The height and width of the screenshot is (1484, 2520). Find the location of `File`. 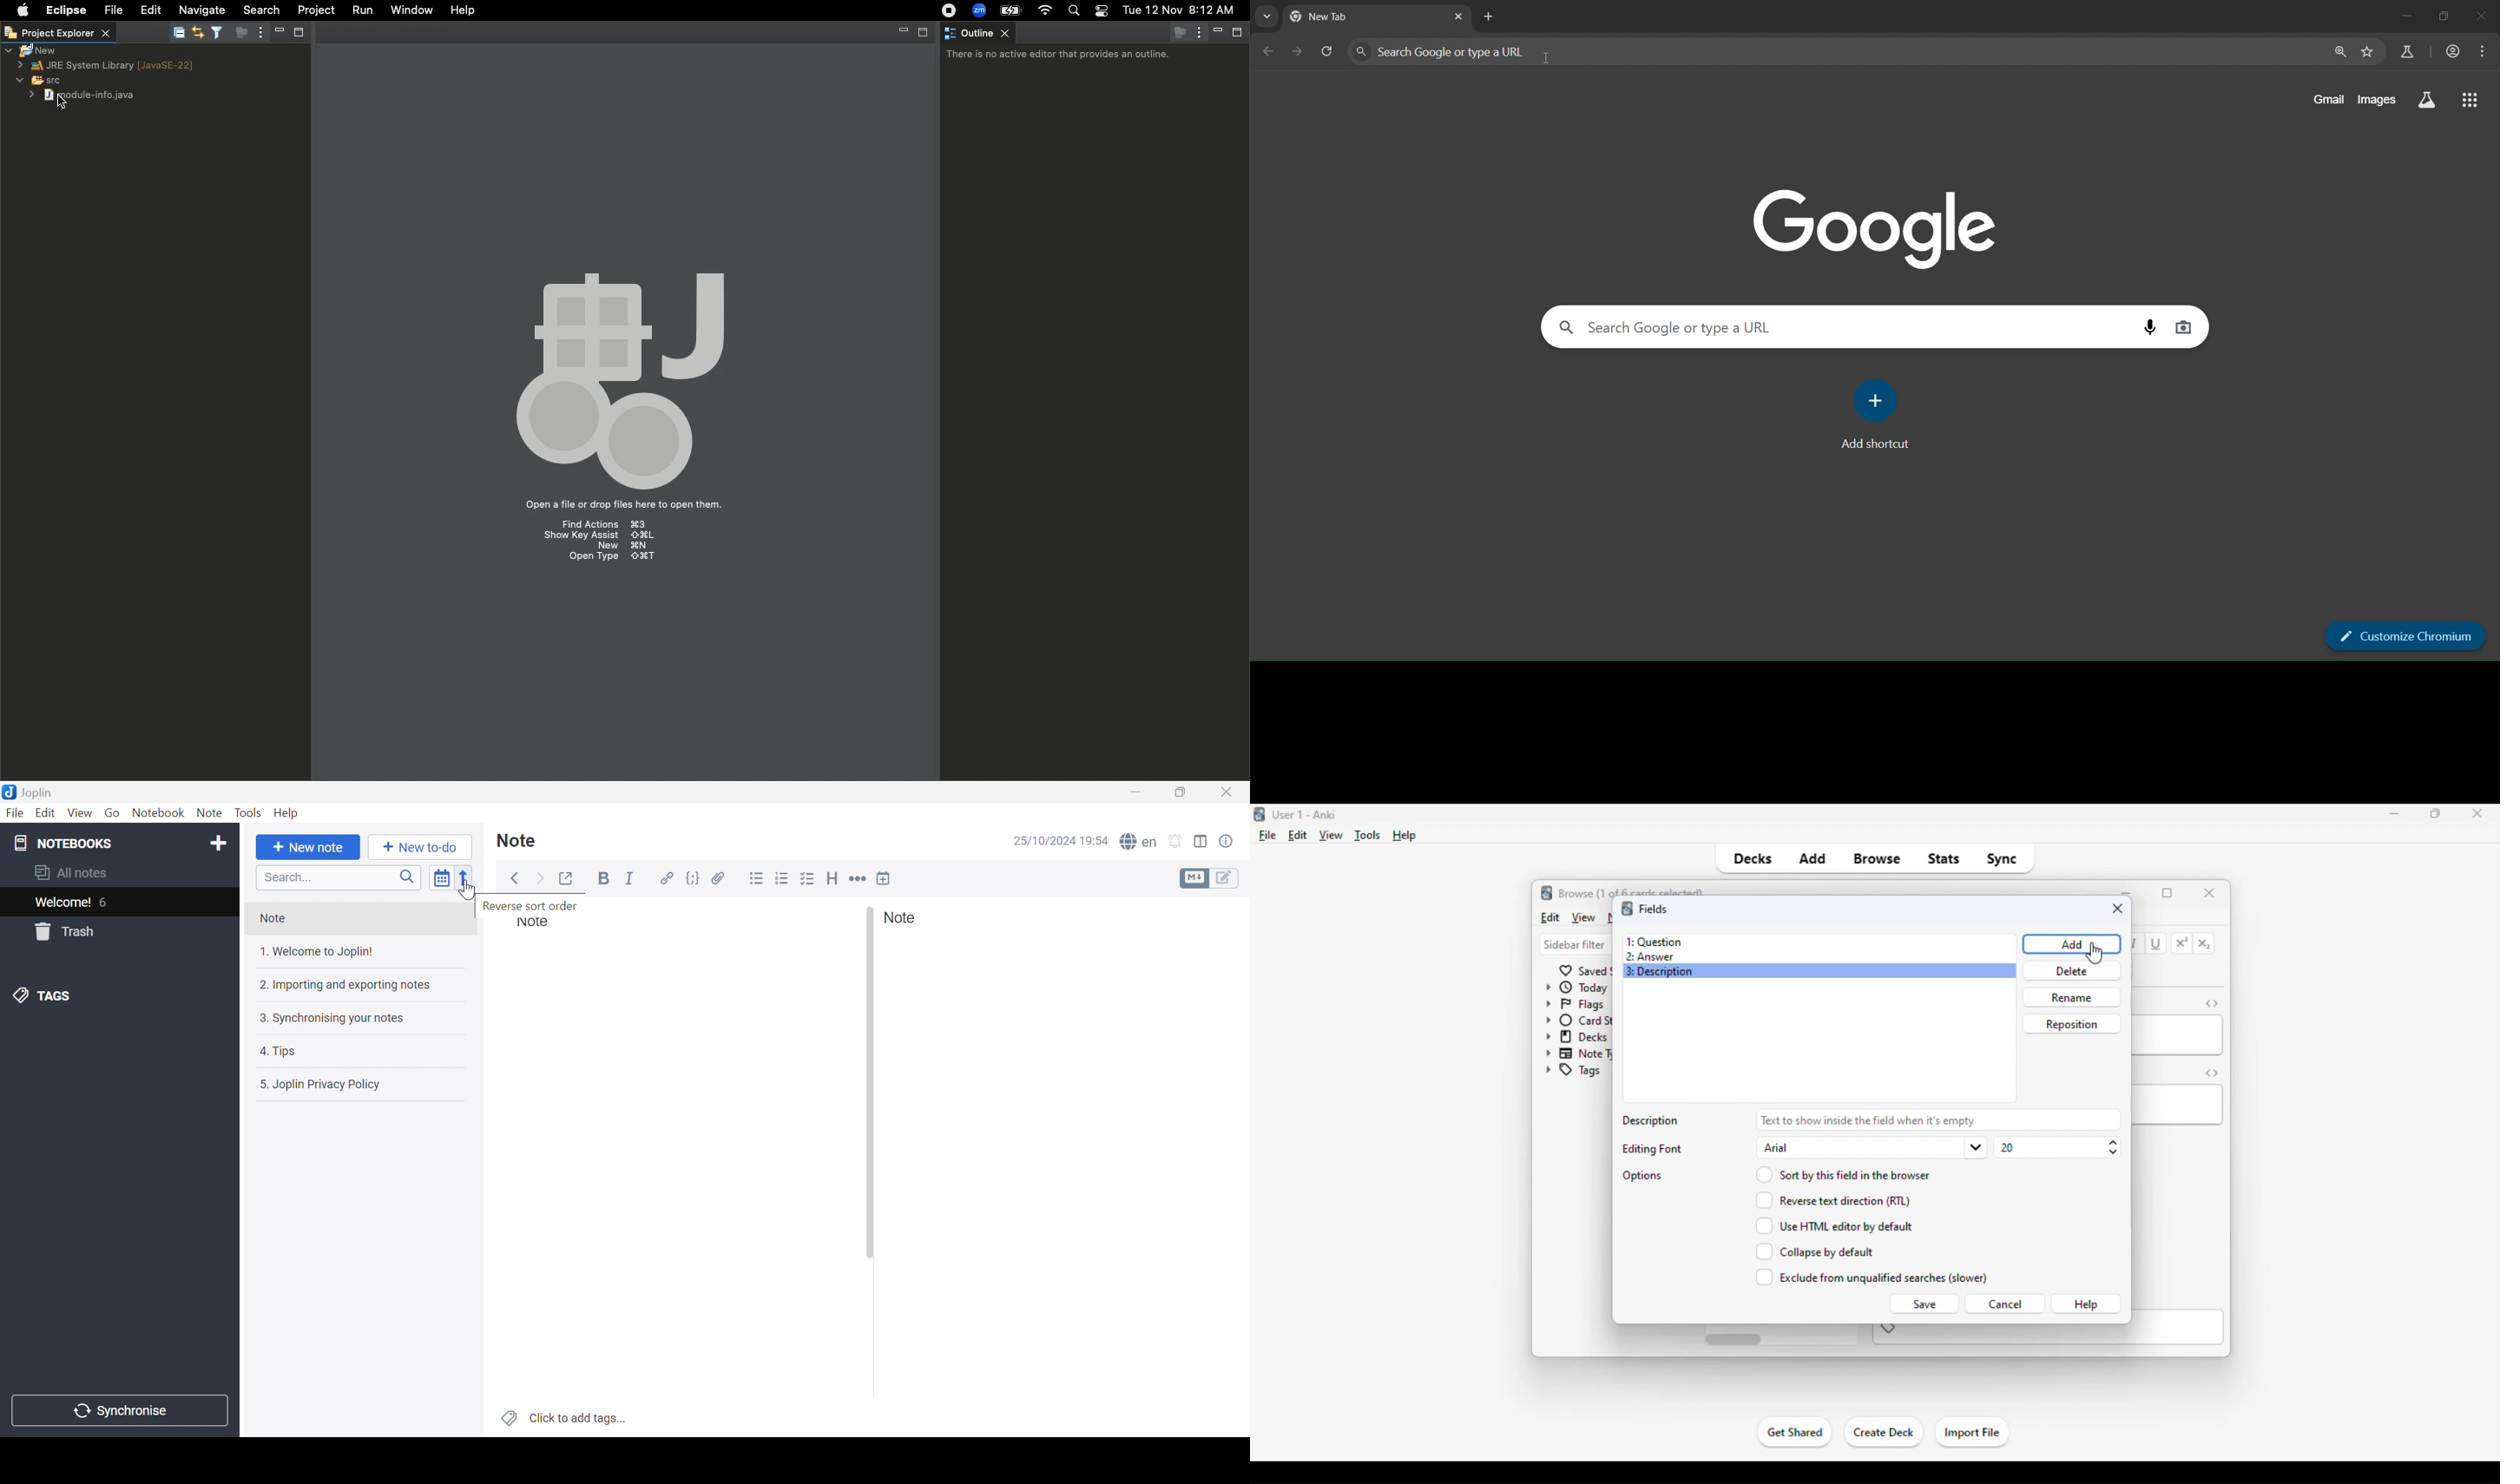

File is located at coordinates (14, 814).